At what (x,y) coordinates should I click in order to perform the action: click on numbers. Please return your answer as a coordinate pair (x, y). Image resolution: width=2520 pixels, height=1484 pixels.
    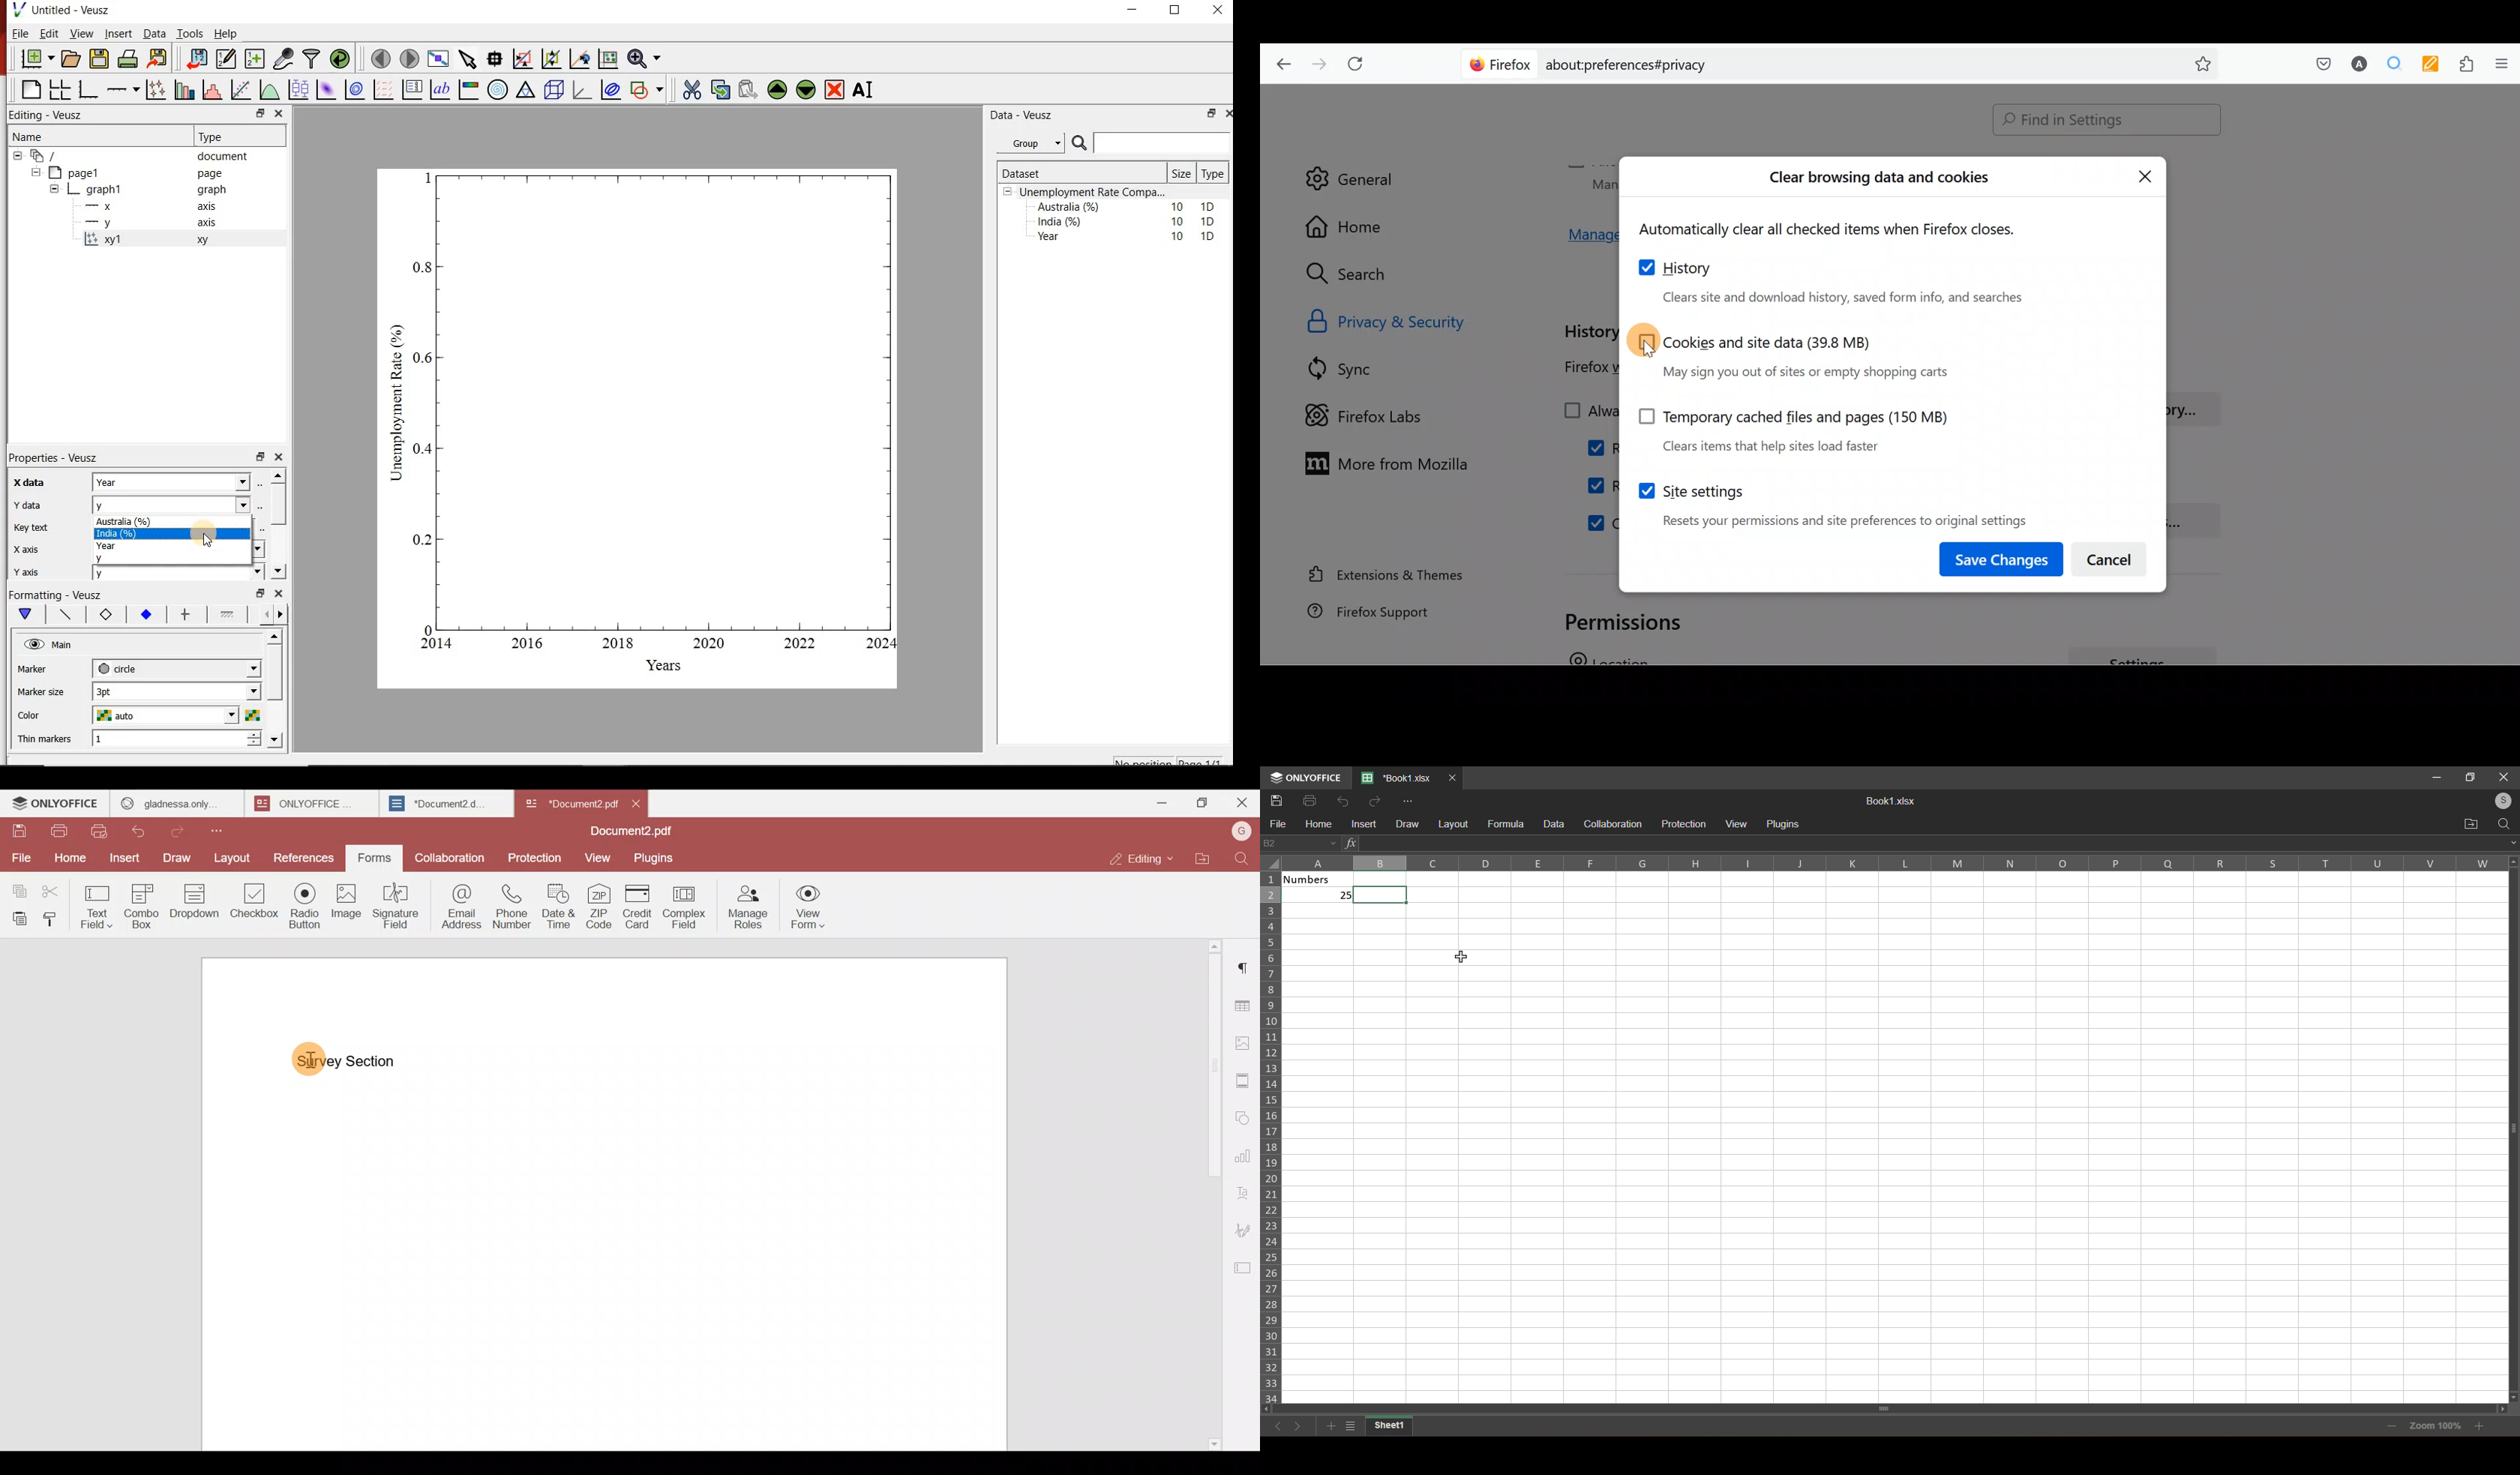
    Looking at the image, I should click on (1322, 890).